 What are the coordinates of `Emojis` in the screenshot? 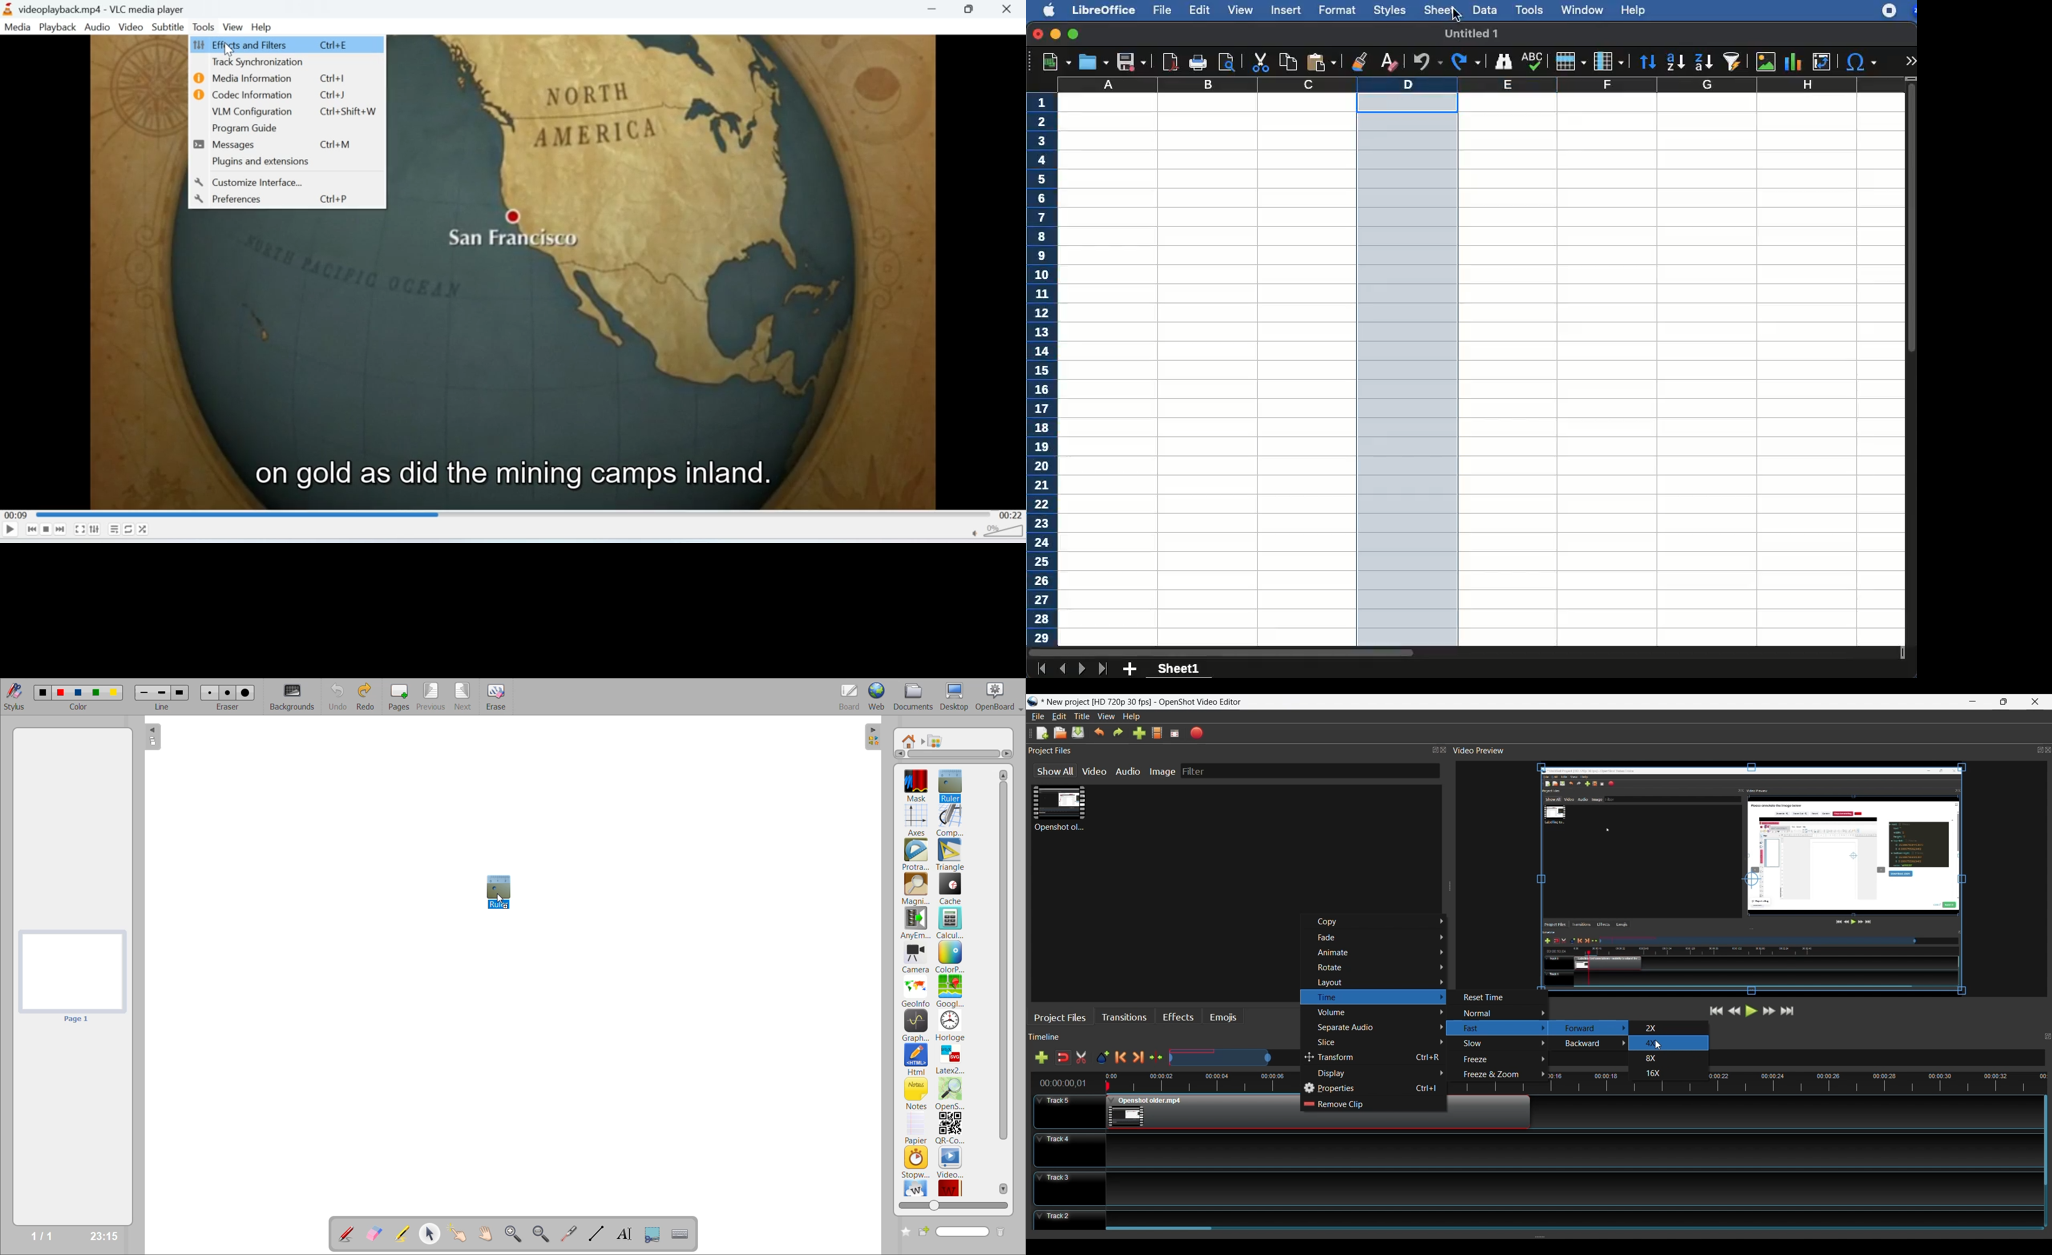 It's located at (1224, 1018).